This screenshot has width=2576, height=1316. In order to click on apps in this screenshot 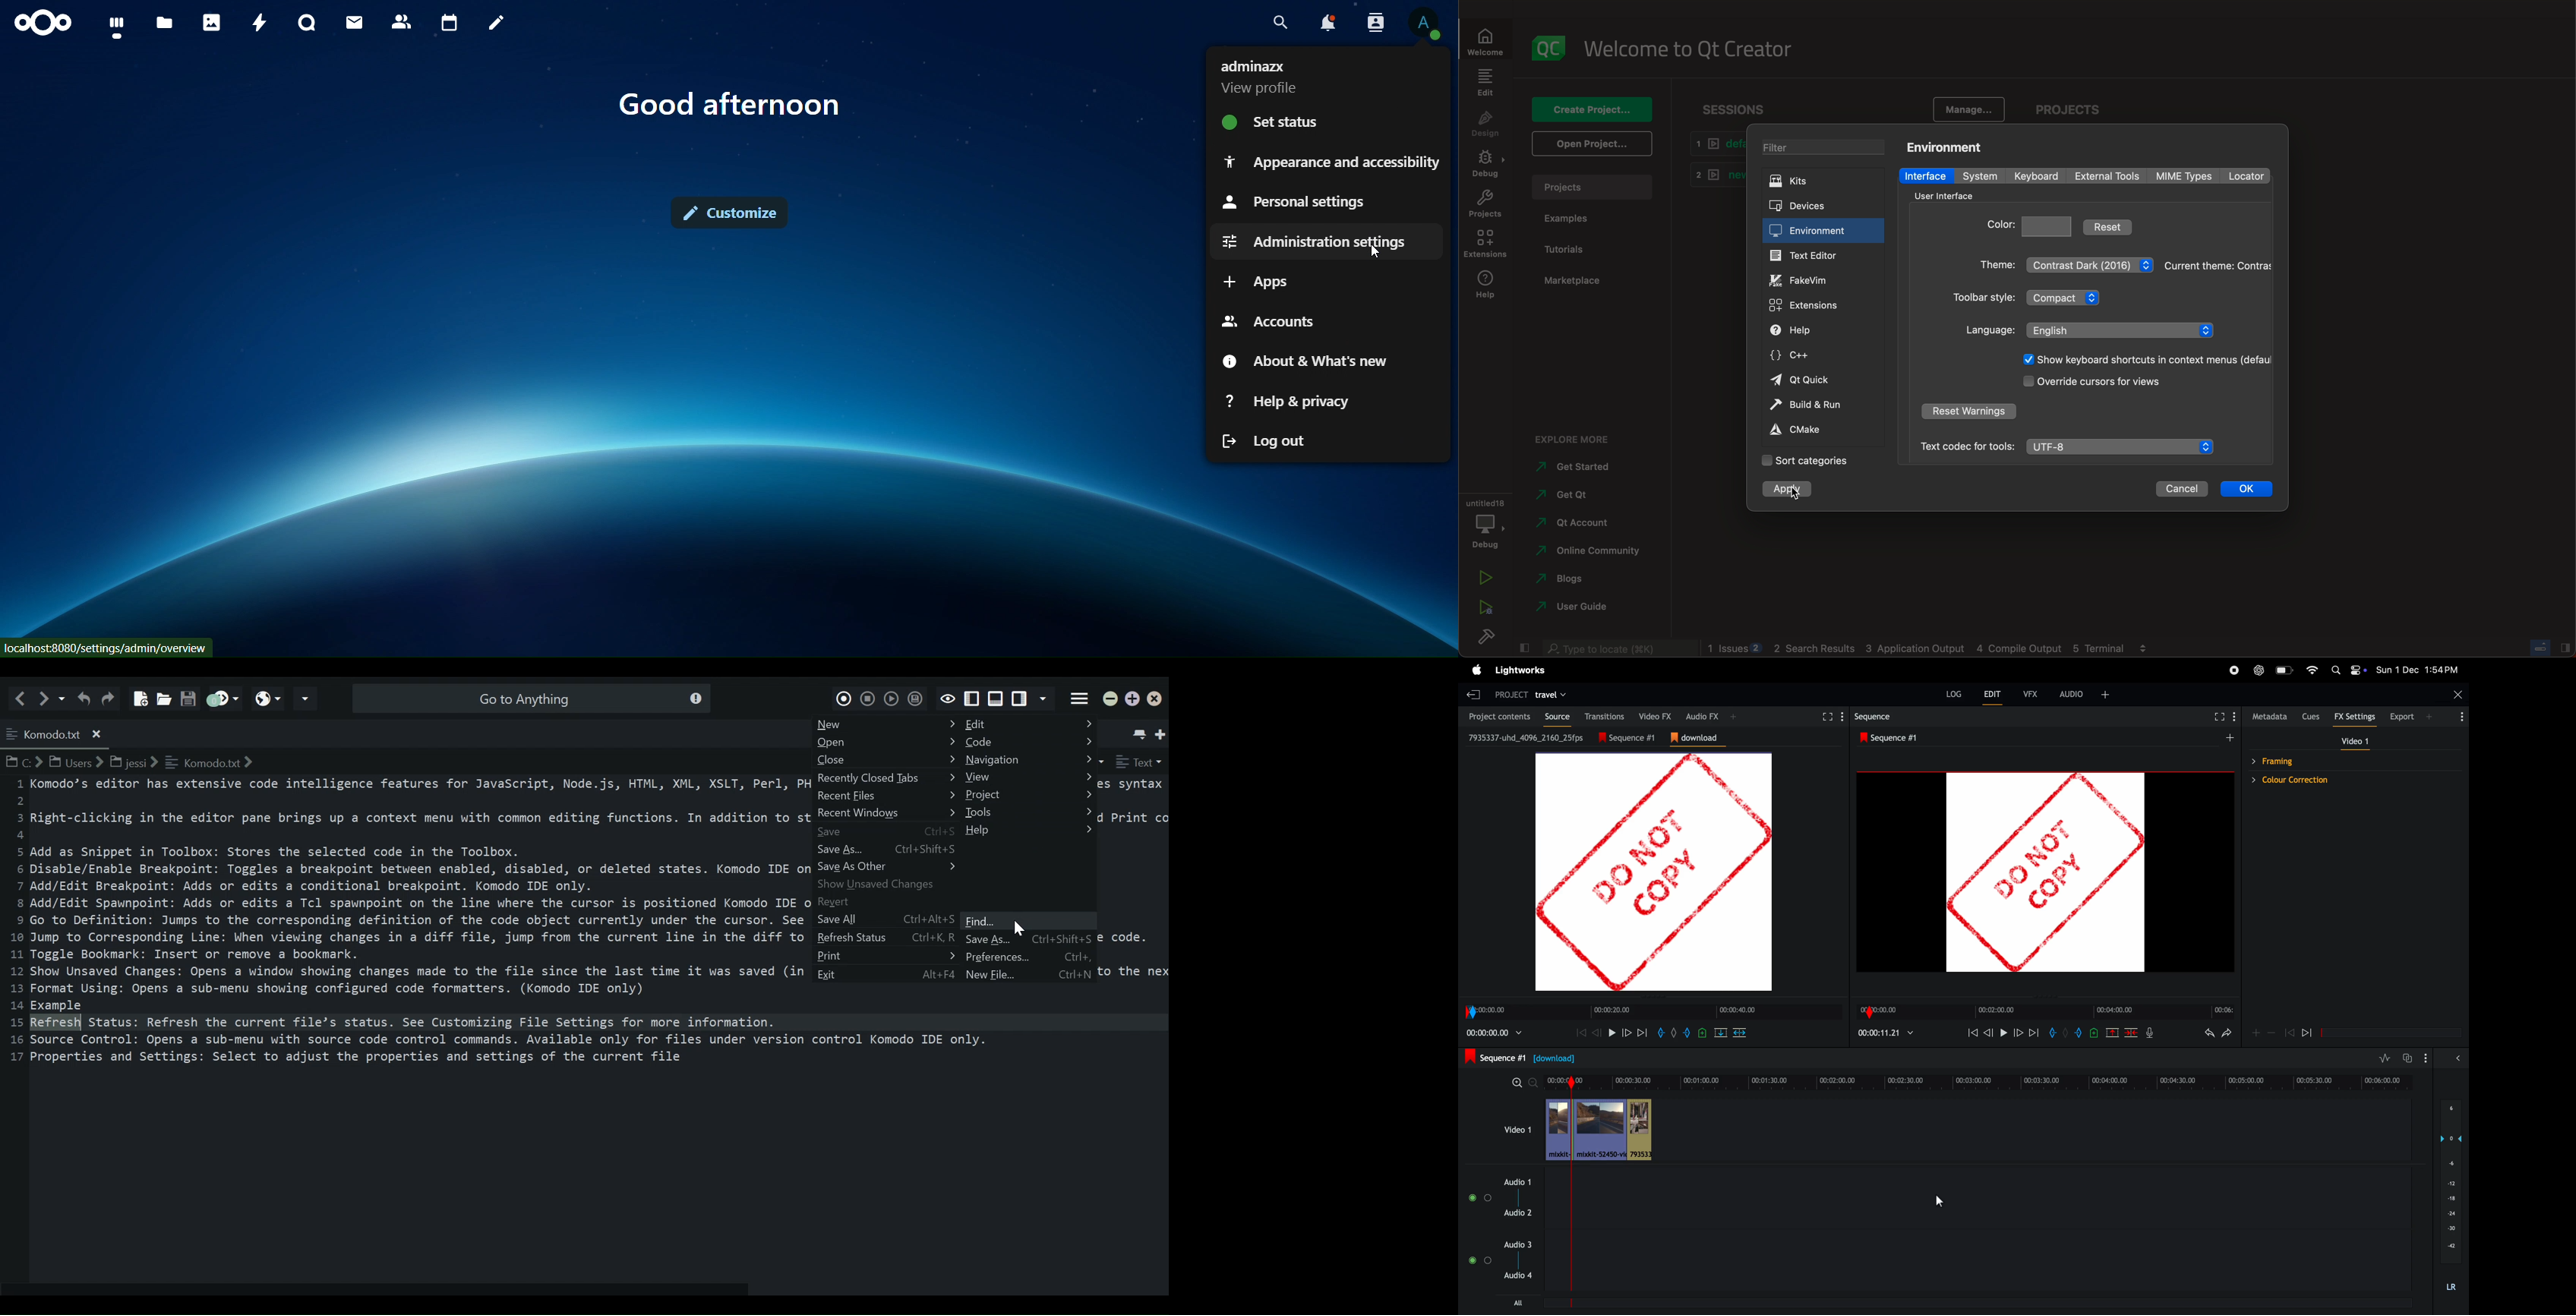, I will do `click(1257, 282)`.